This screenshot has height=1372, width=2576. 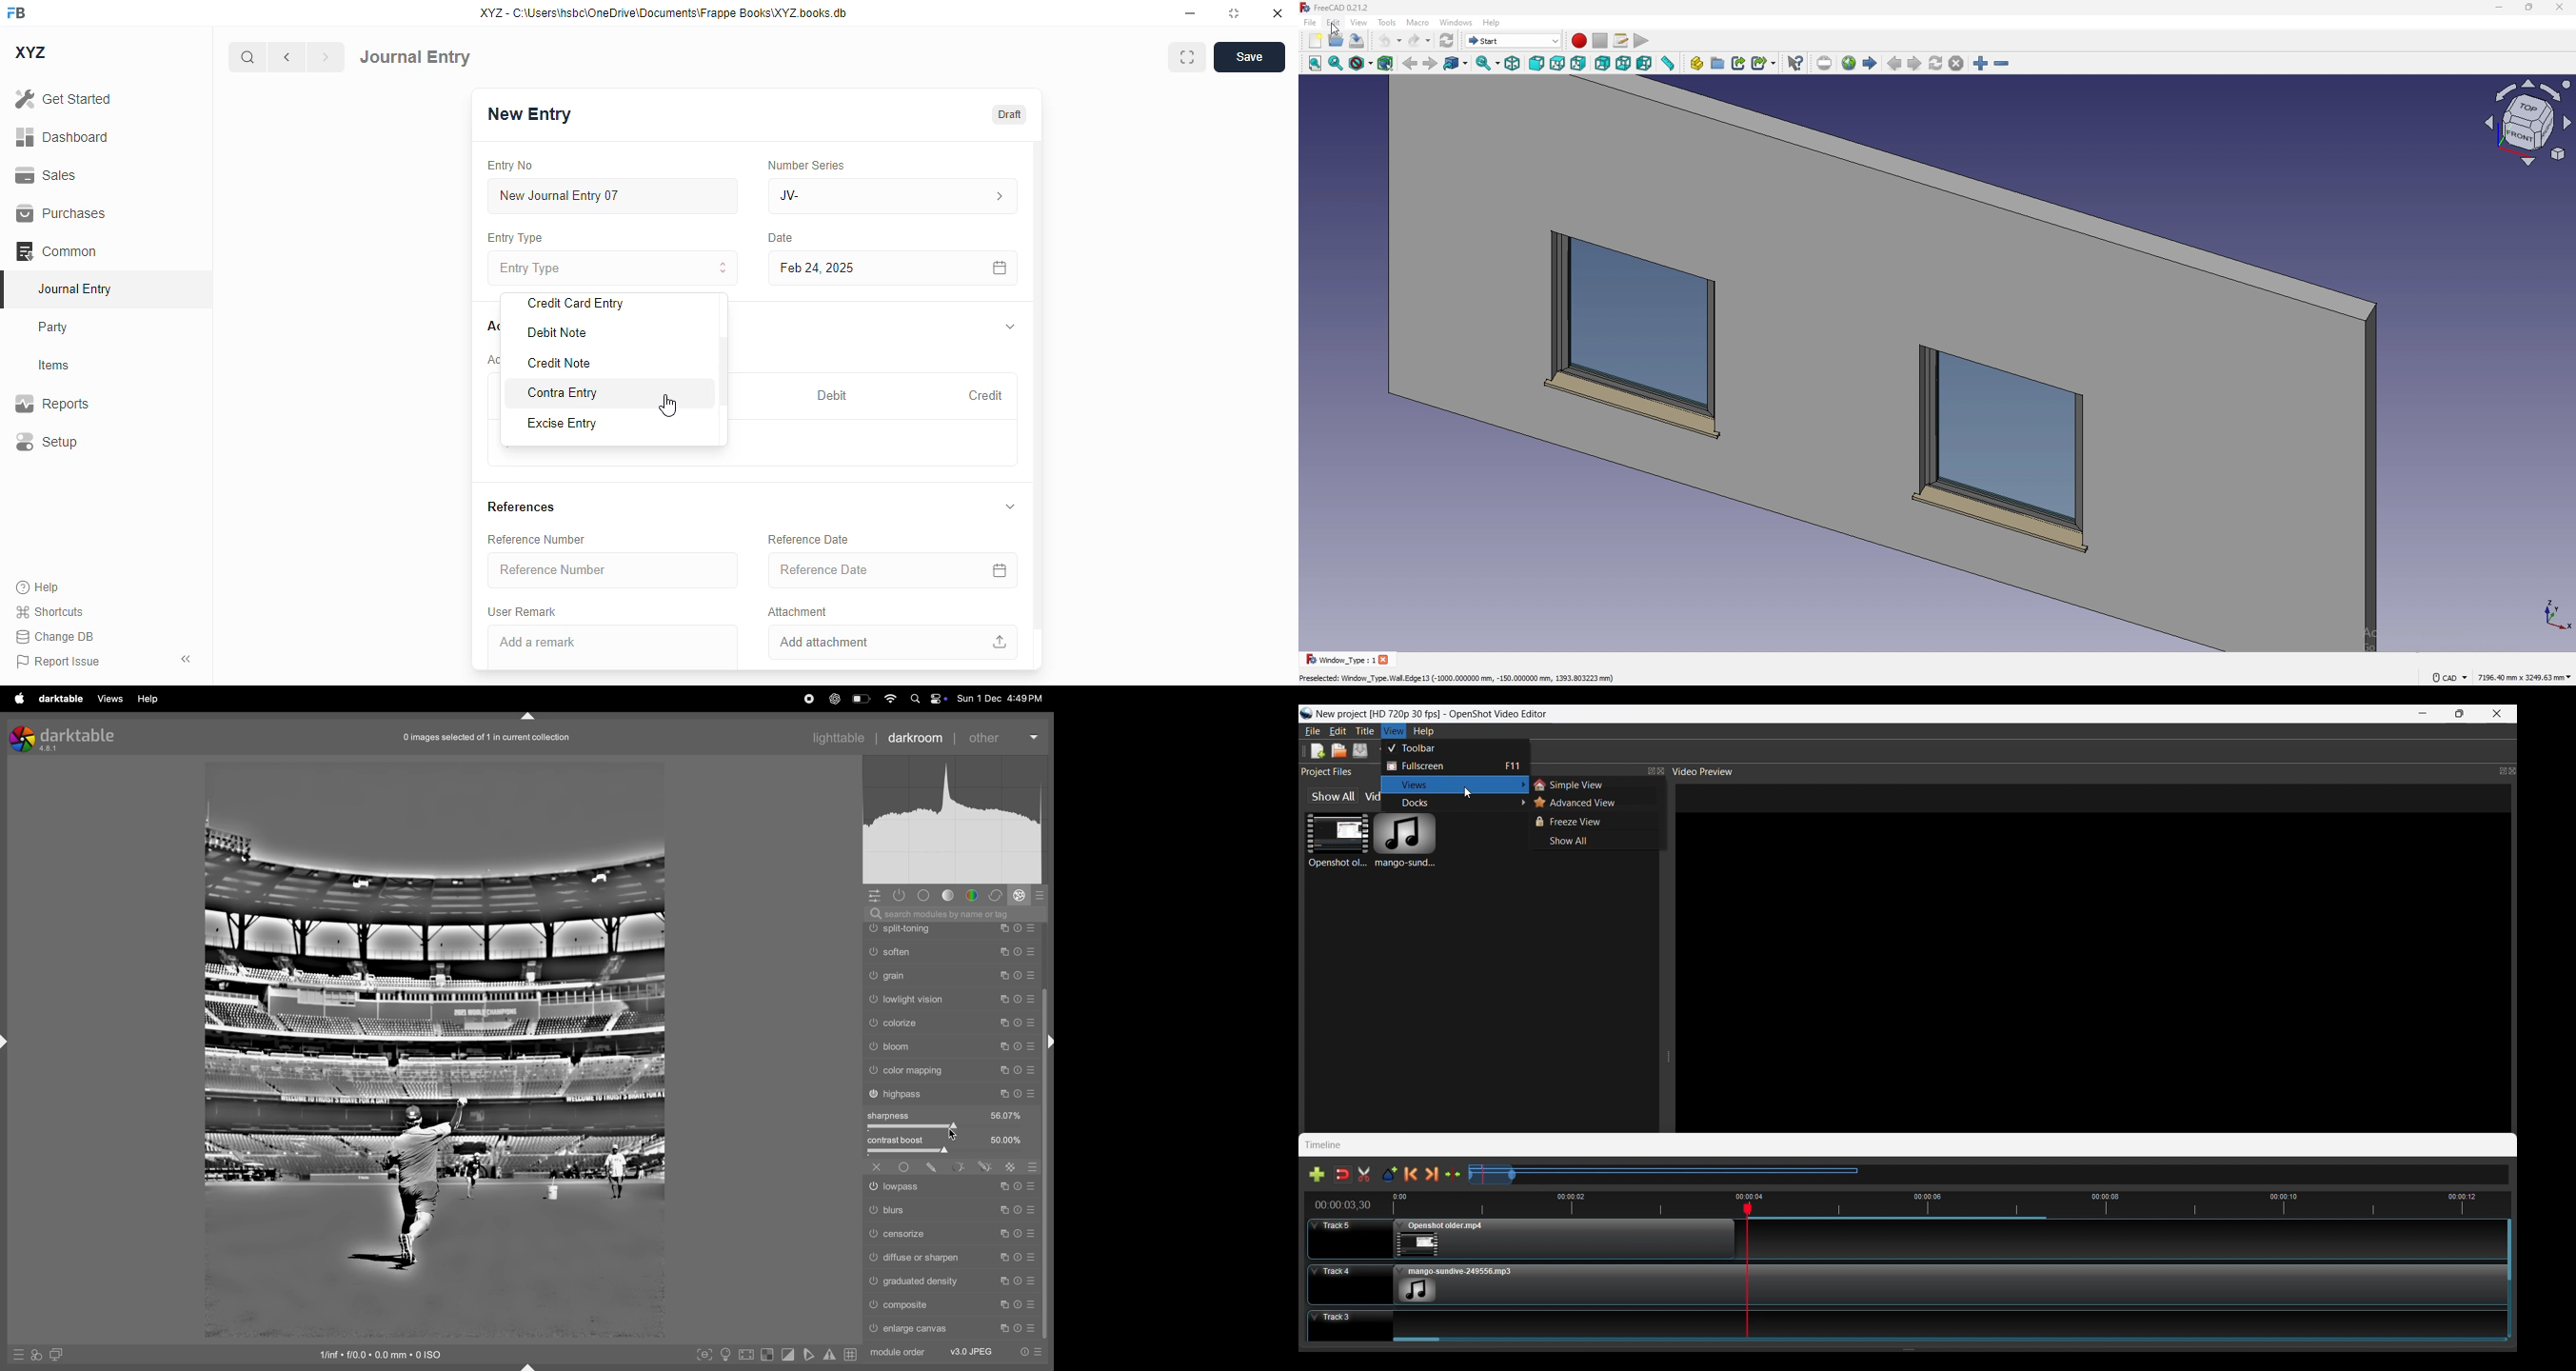 What do you see at coordinates (798, 611) in the screenshot?
I see `attachment` at bounding box center [798, 611].